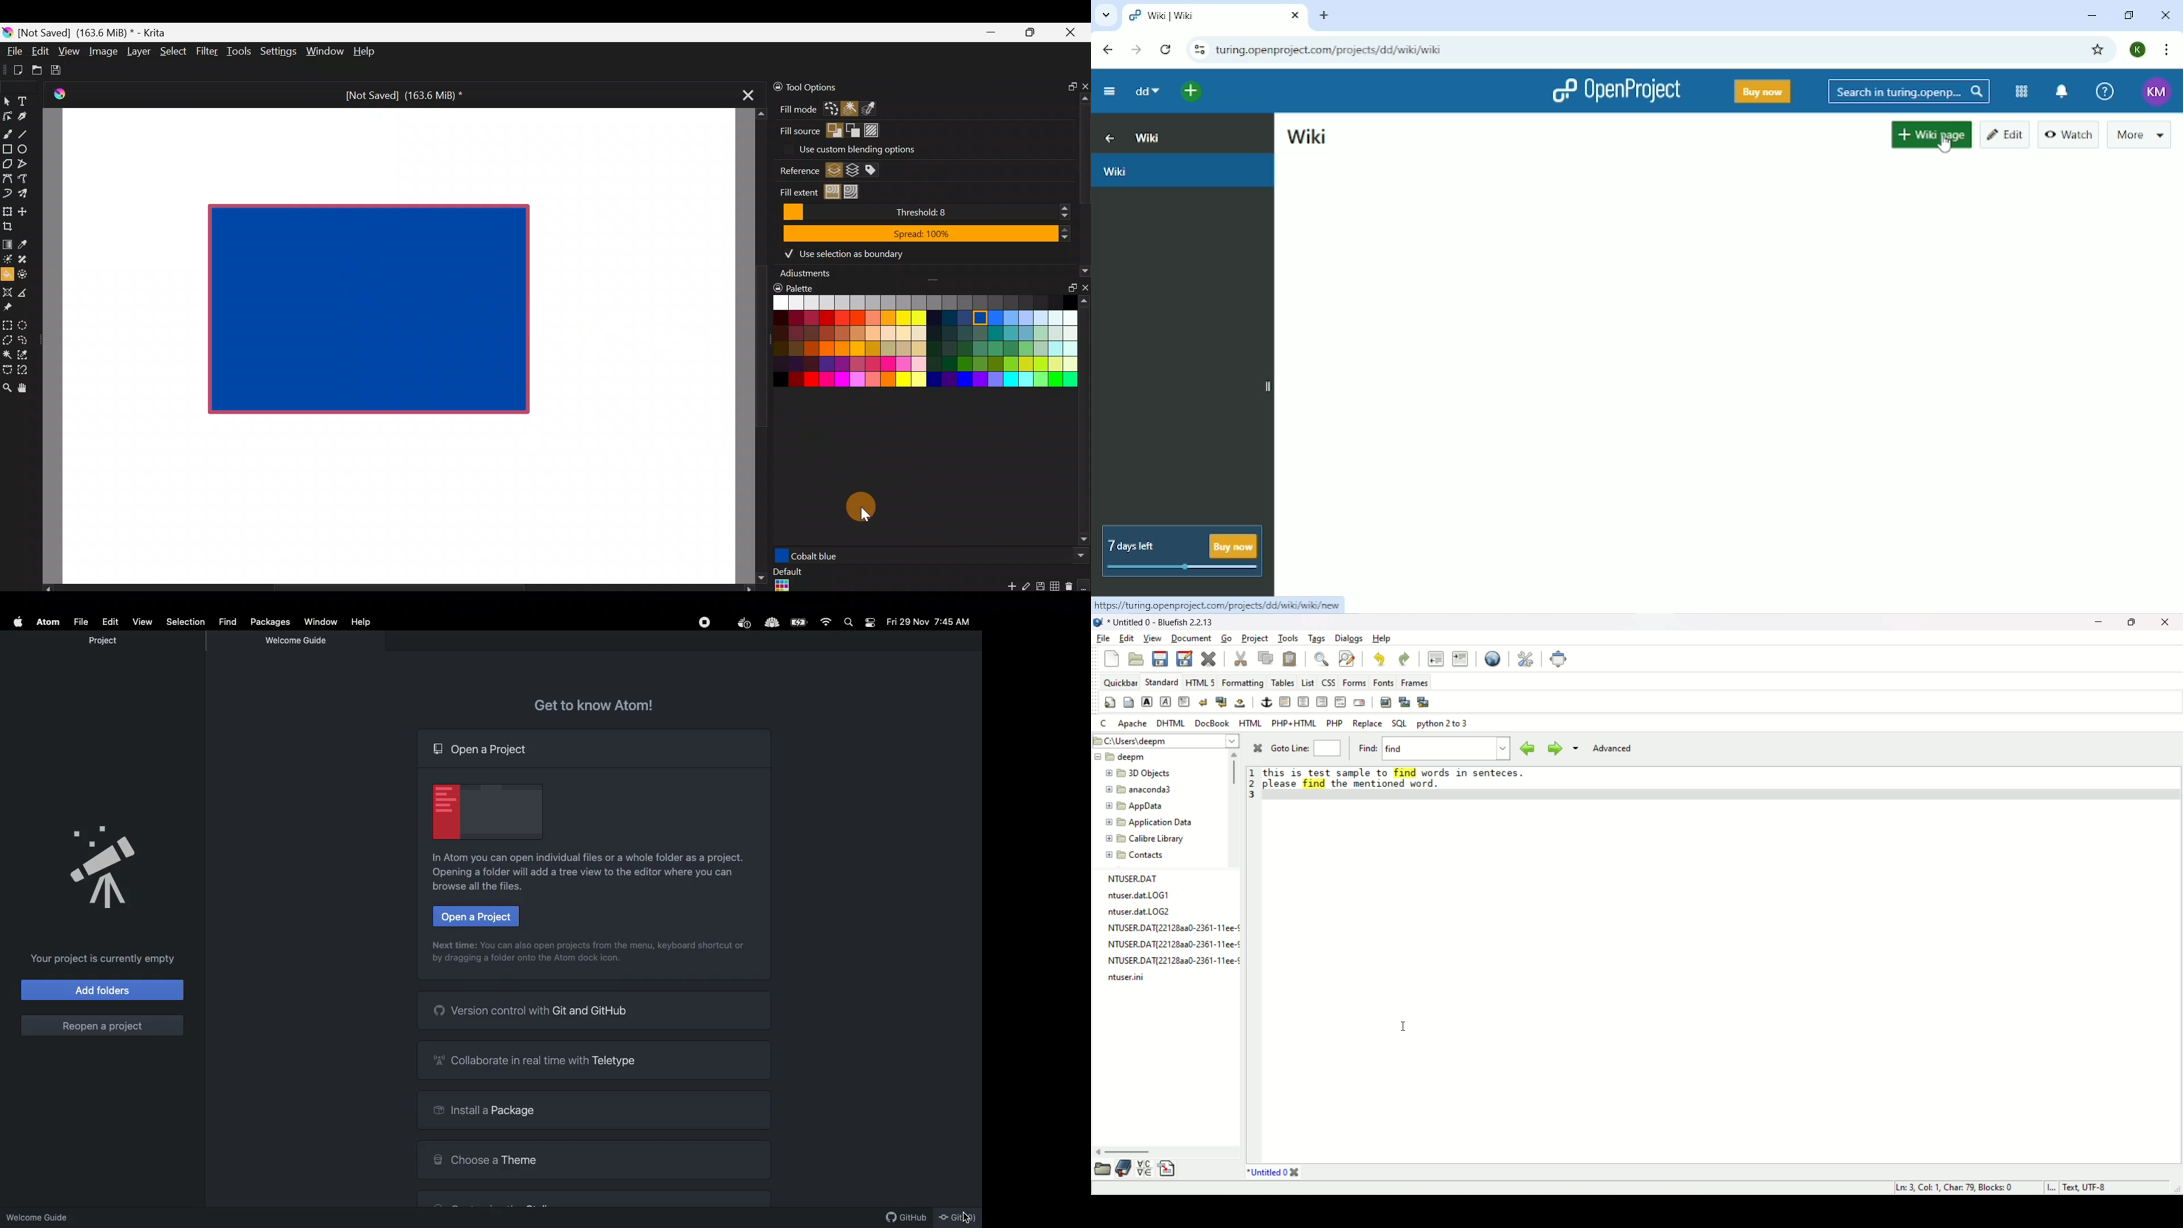  What do you see at coordinates (26, 164) in the screenshot?
I see `Polyline tool` at bounding box center [26, 164].